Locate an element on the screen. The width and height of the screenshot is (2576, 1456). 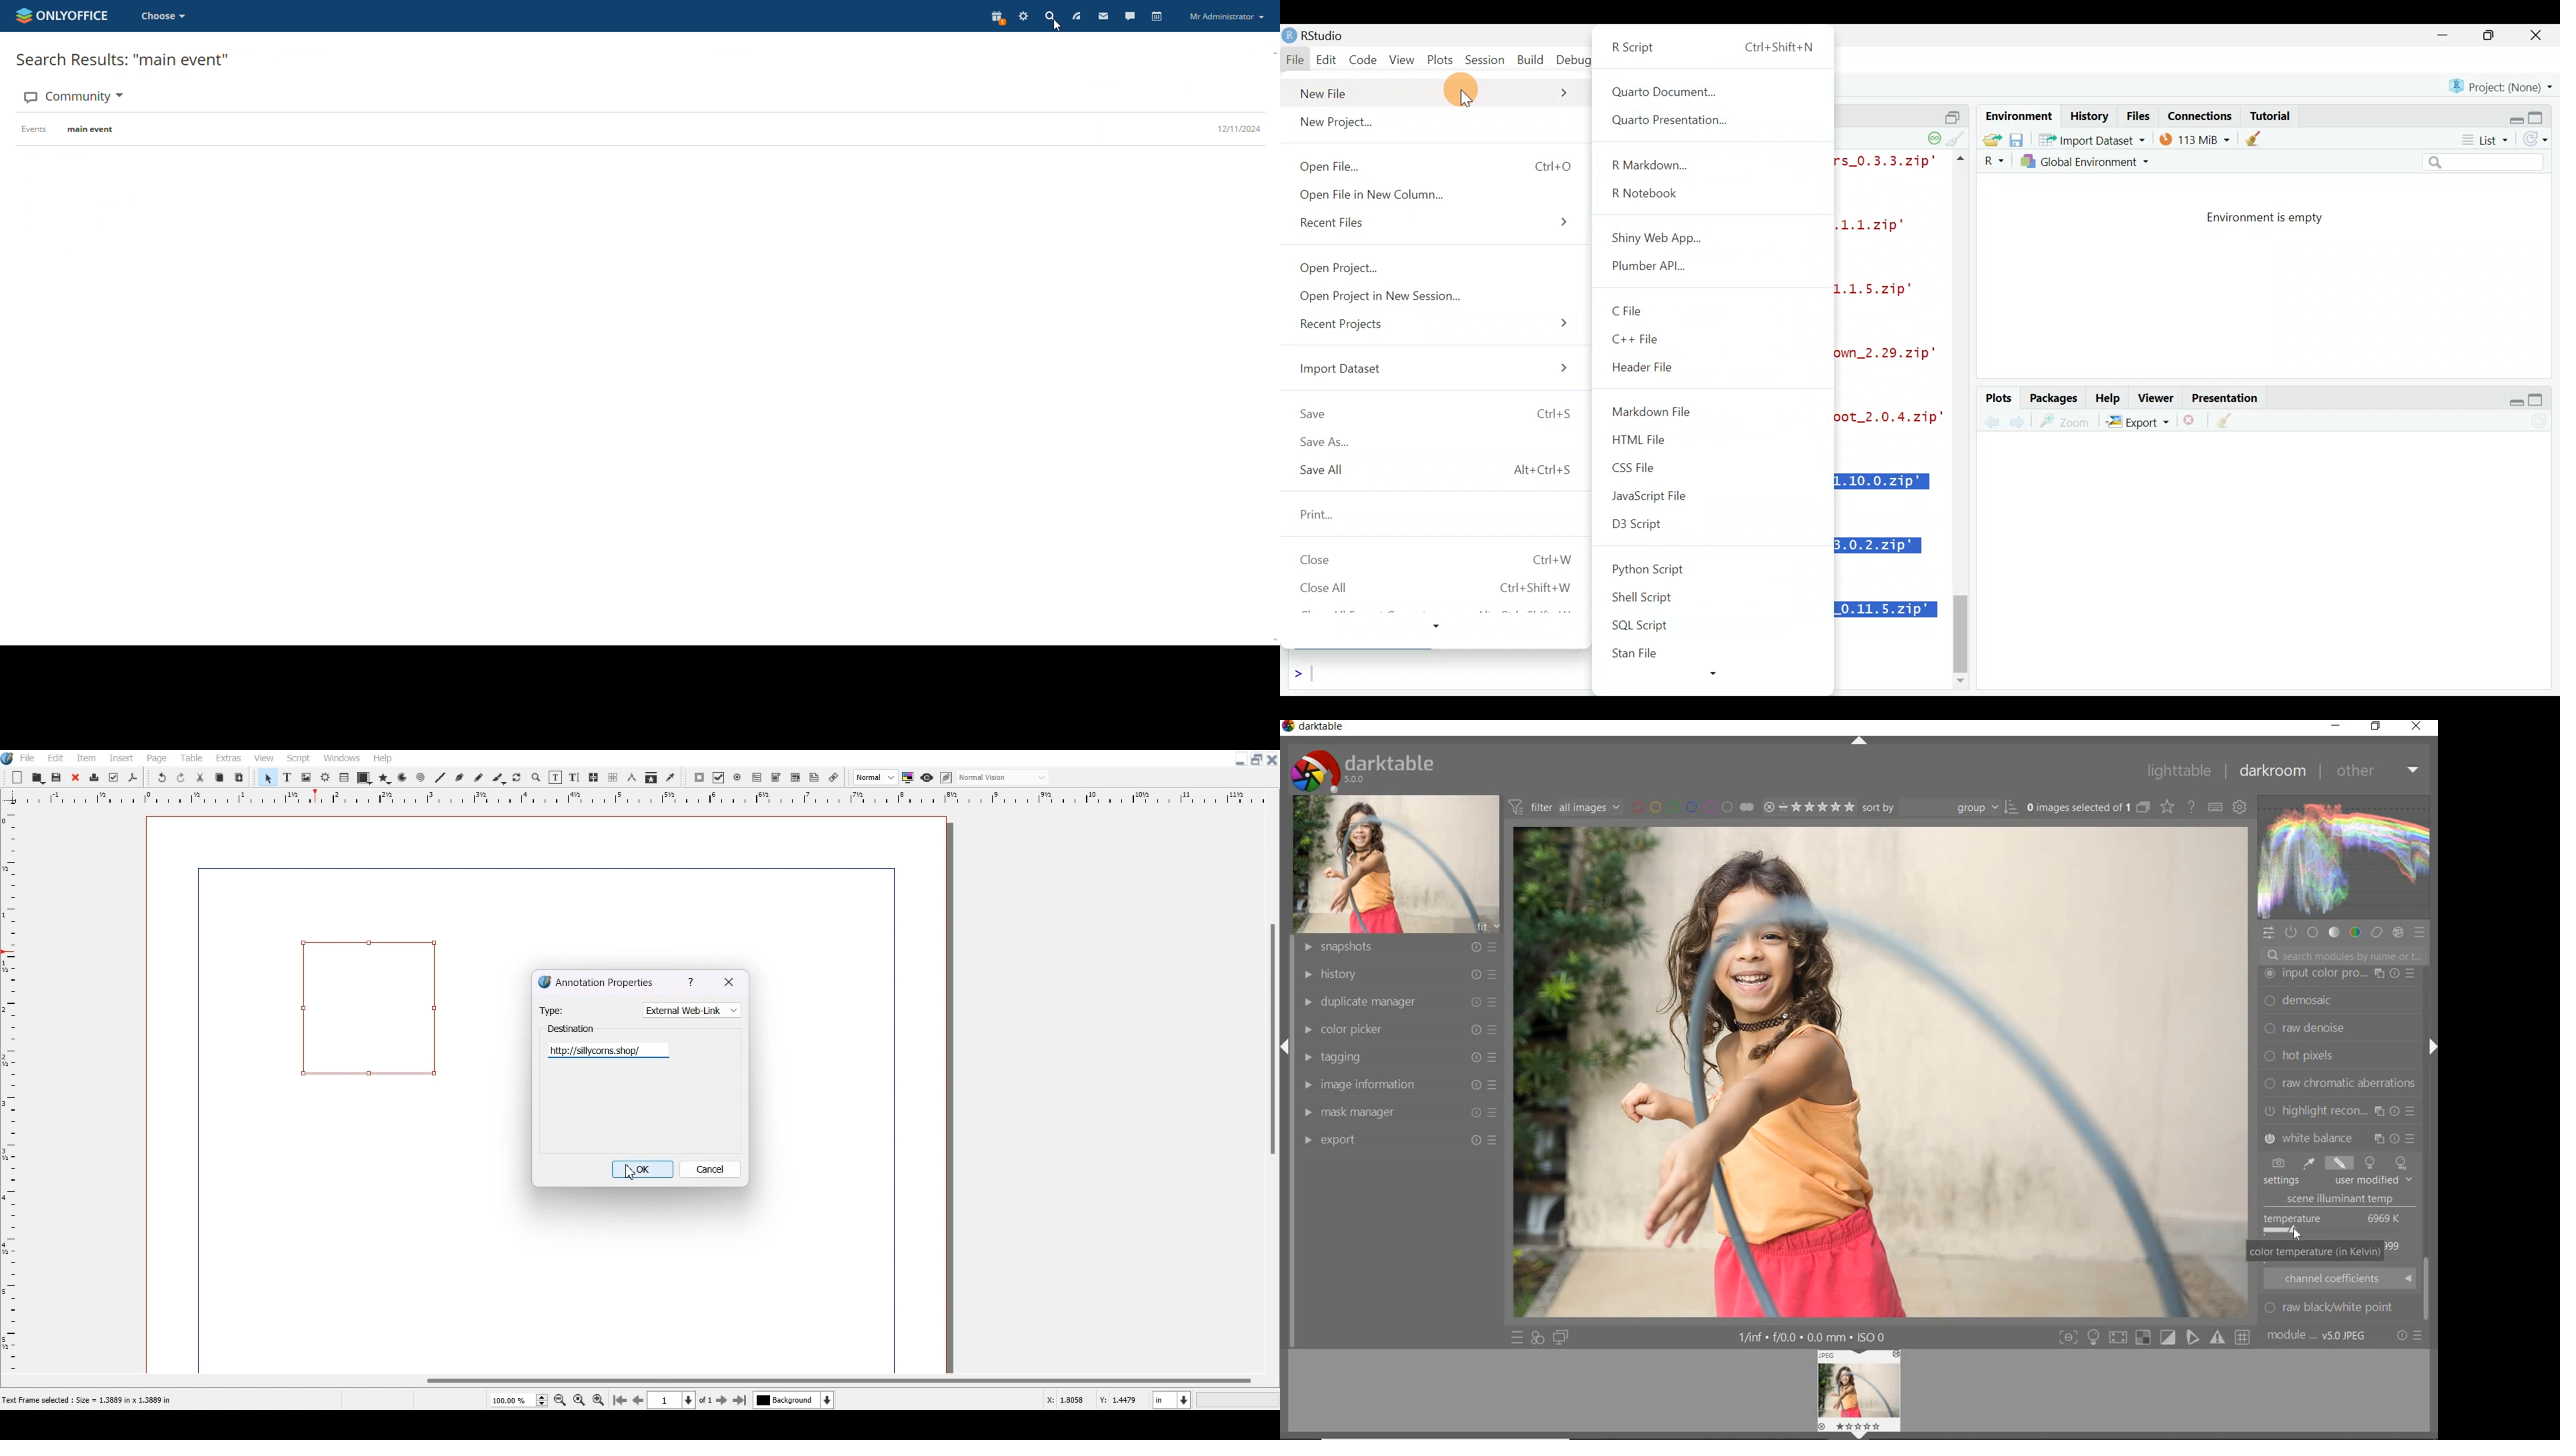
Plots is located at coordinates (1441, 57).